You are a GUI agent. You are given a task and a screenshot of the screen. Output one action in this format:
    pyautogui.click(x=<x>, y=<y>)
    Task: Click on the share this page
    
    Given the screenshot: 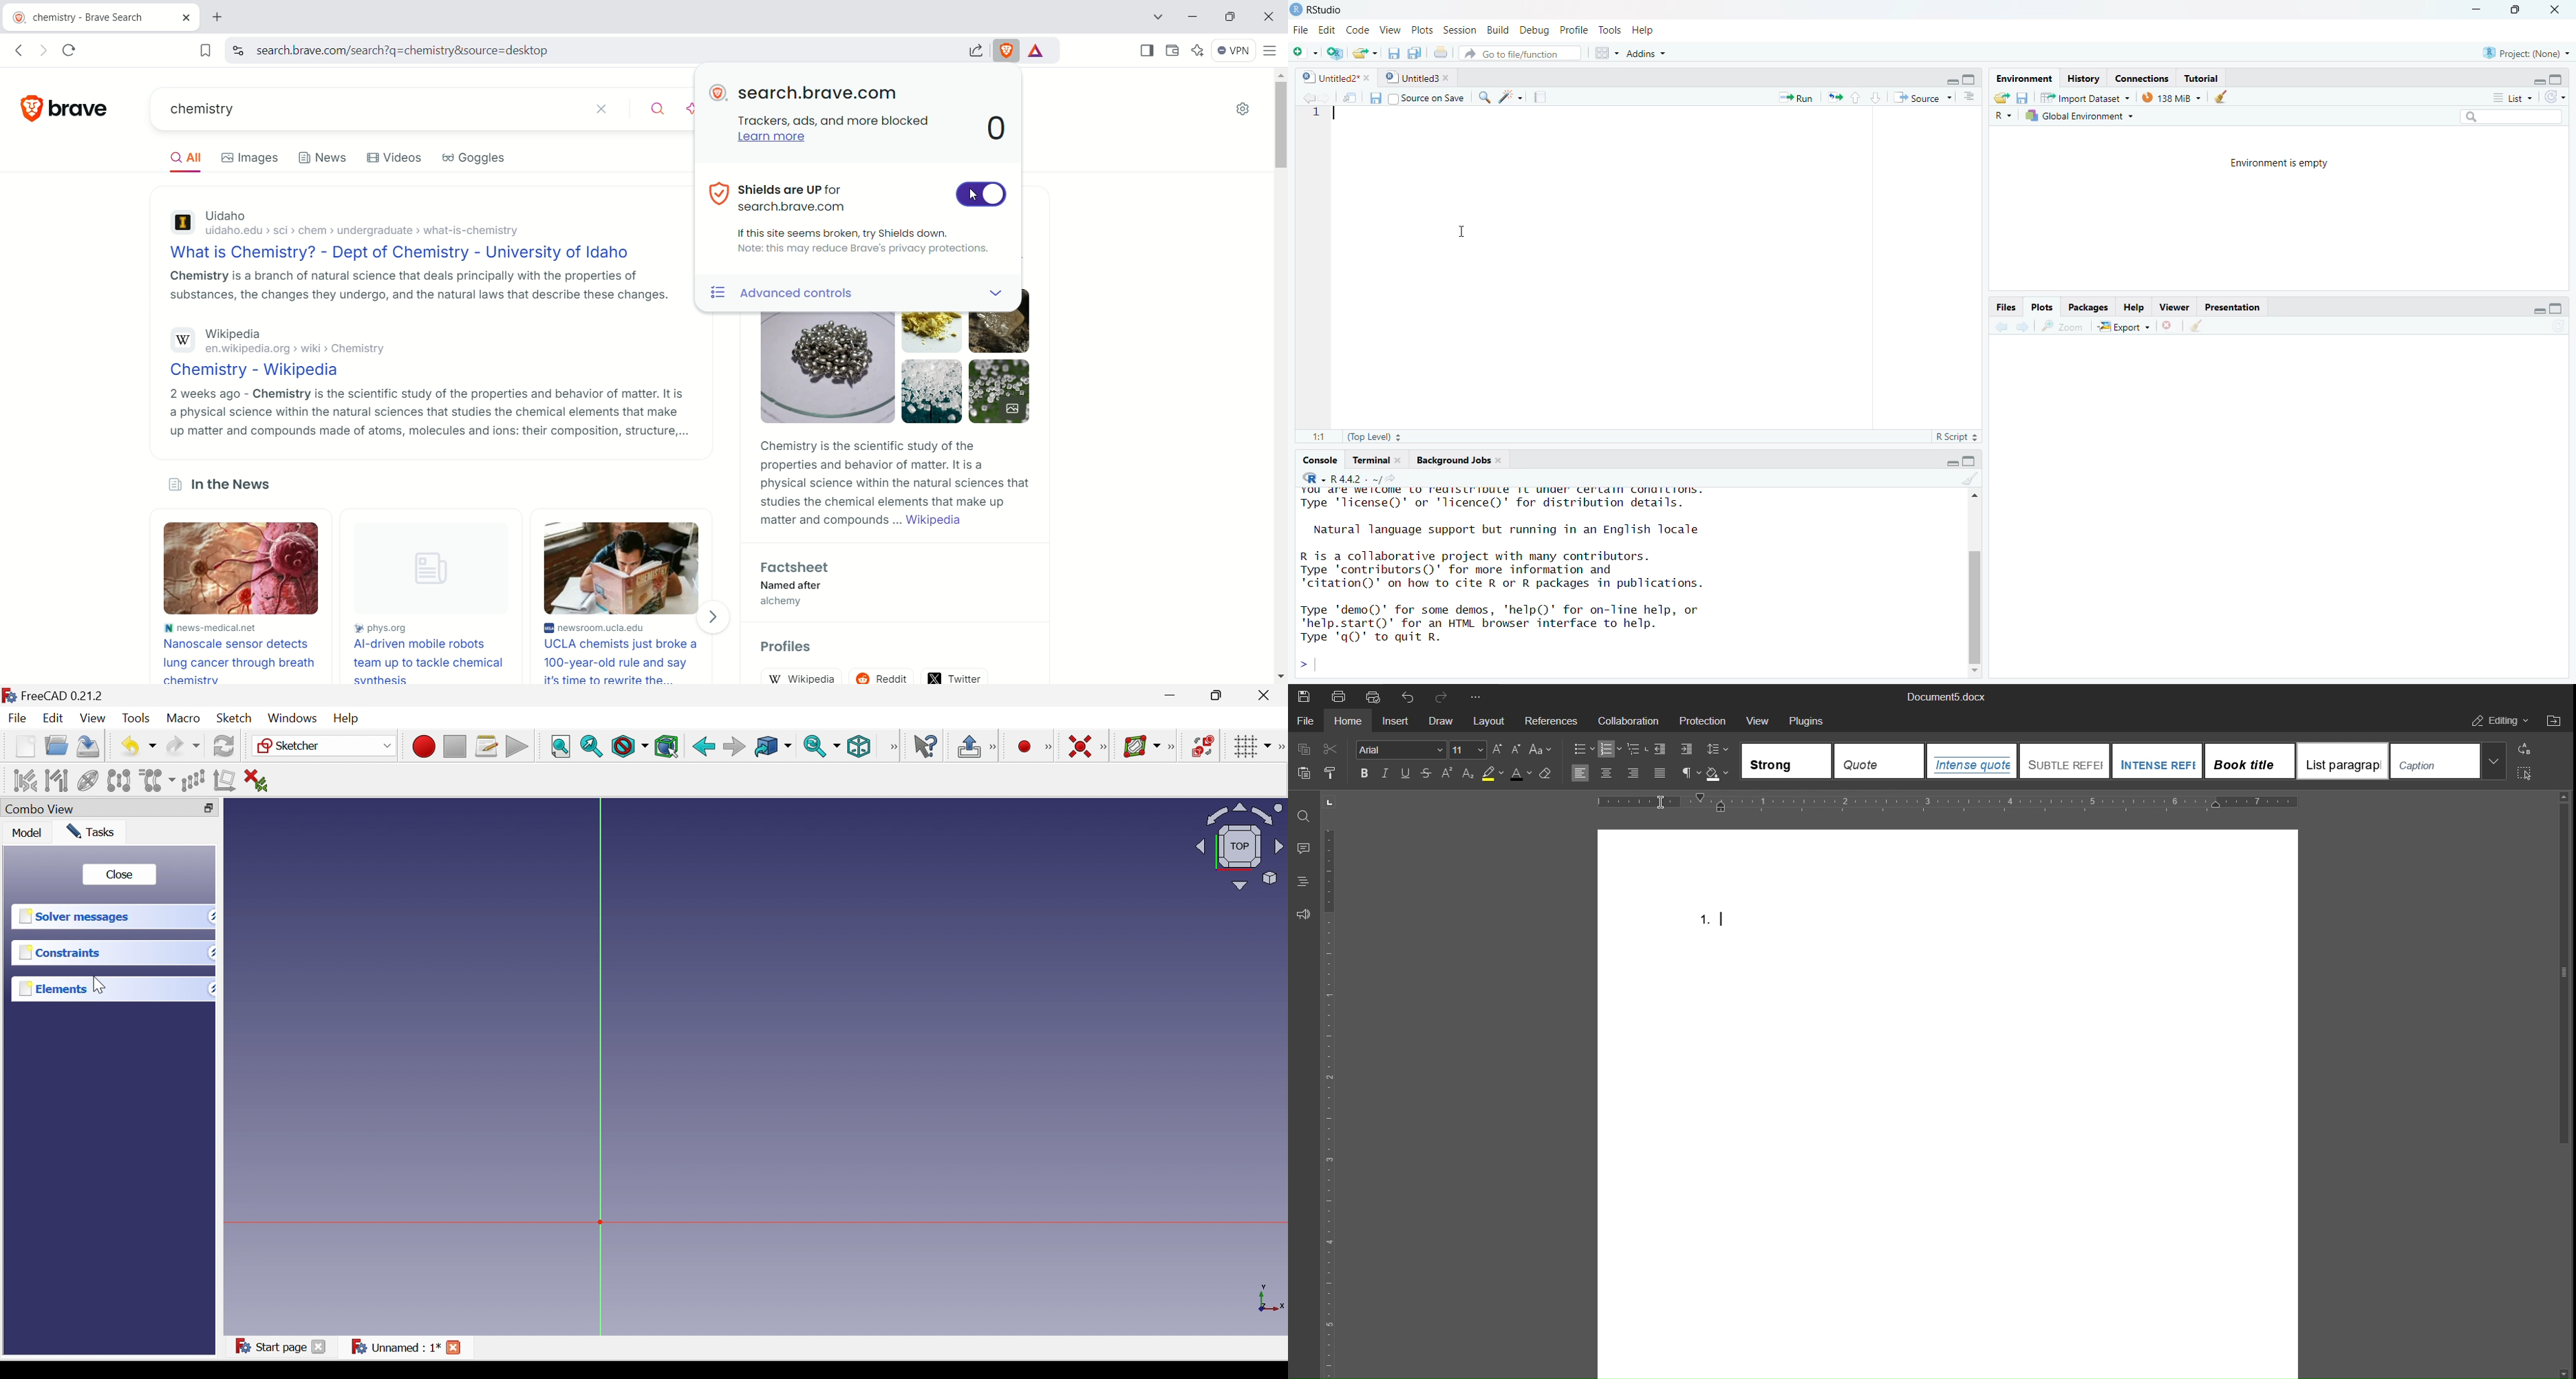 What is the action you would take?
    pyautogui.click(x=973, y=49)
    